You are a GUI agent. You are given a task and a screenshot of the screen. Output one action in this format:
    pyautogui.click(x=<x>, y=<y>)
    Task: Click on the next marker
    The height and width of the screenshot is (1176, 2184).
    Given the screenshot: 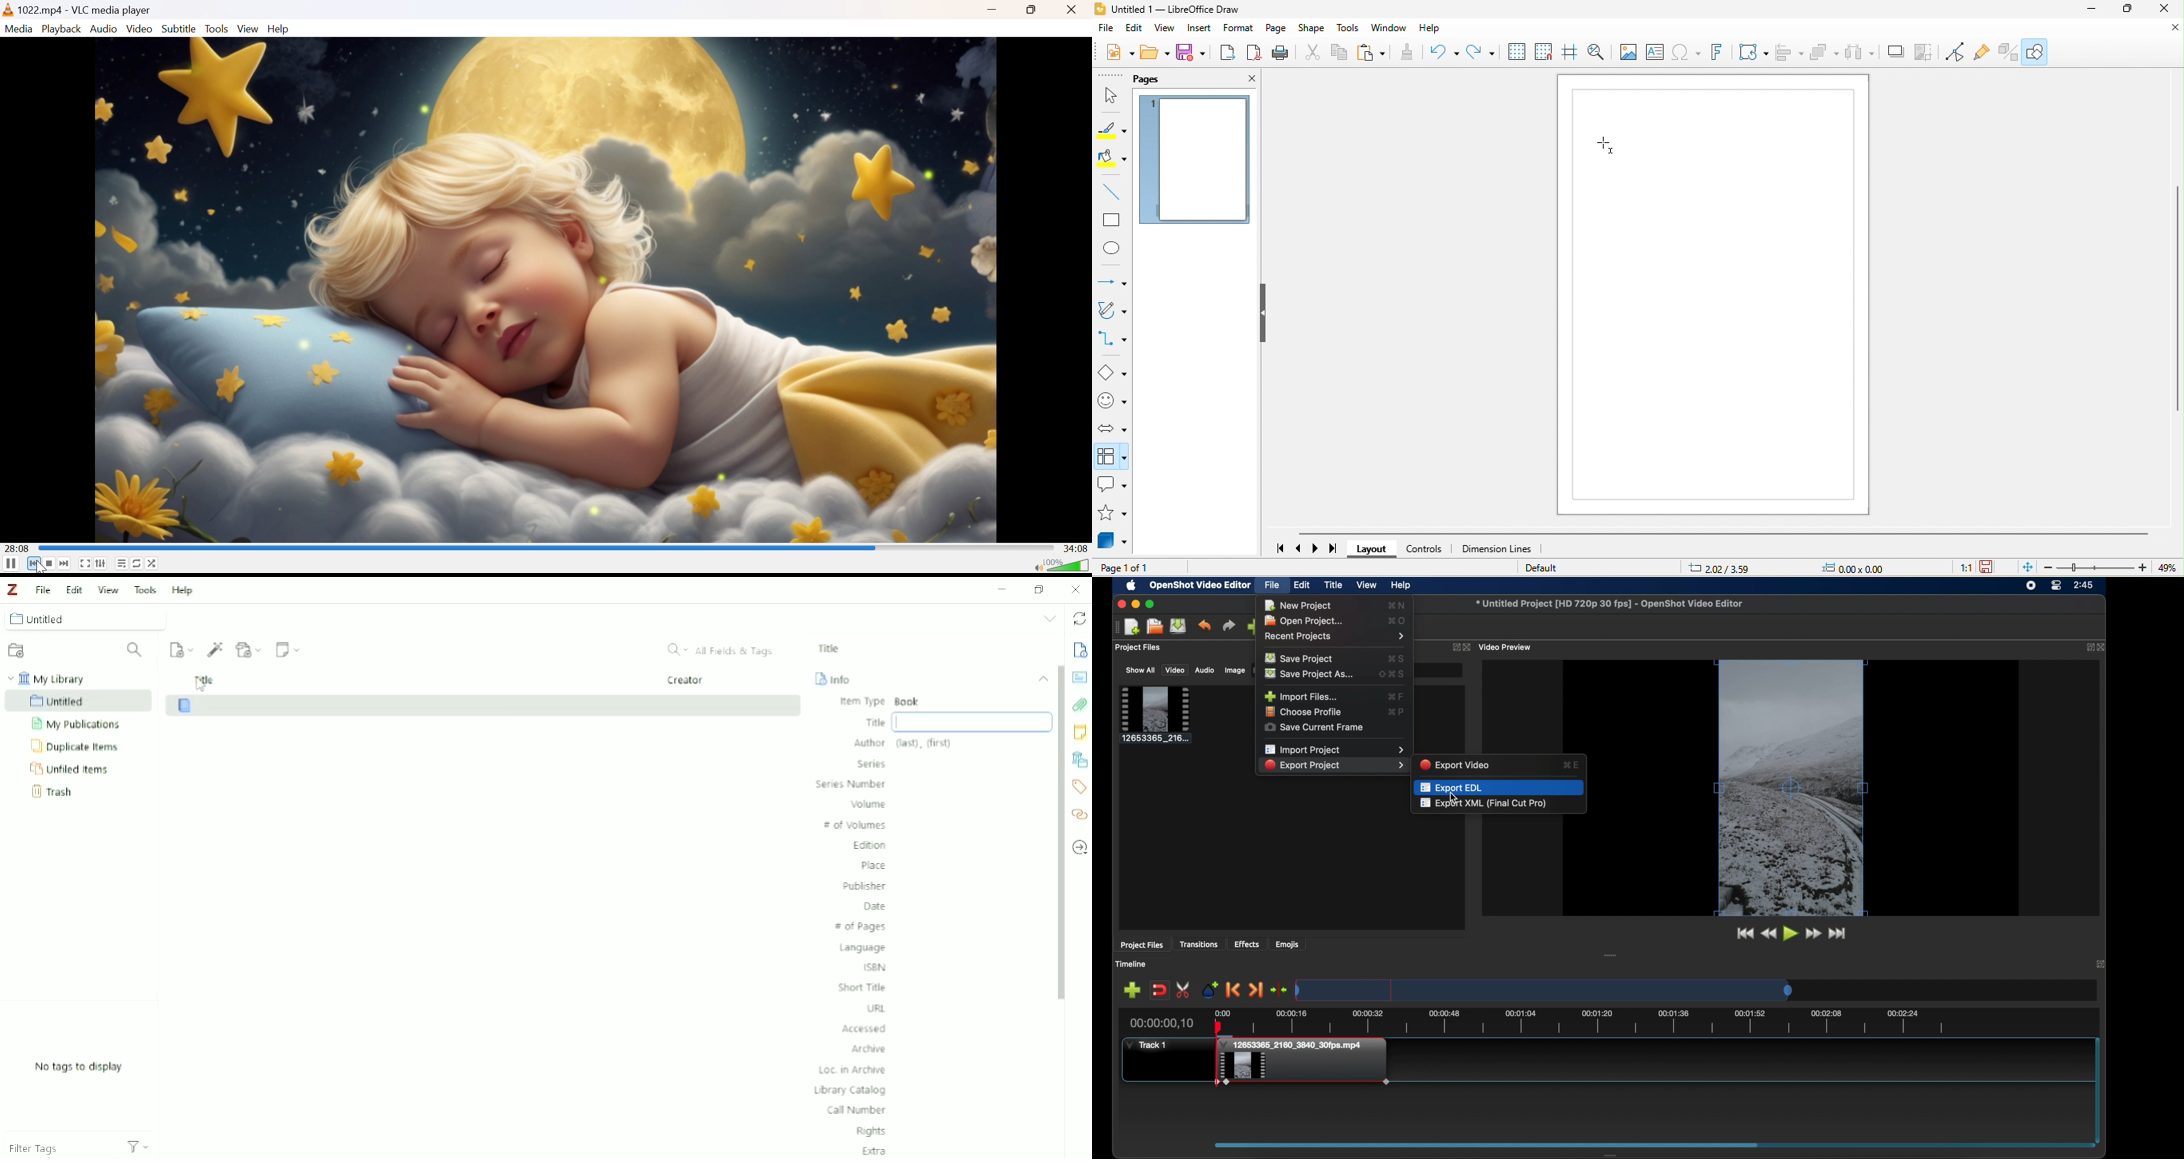 What is the action you would take?
    pyautogui.click(x=1257, y=990)
    